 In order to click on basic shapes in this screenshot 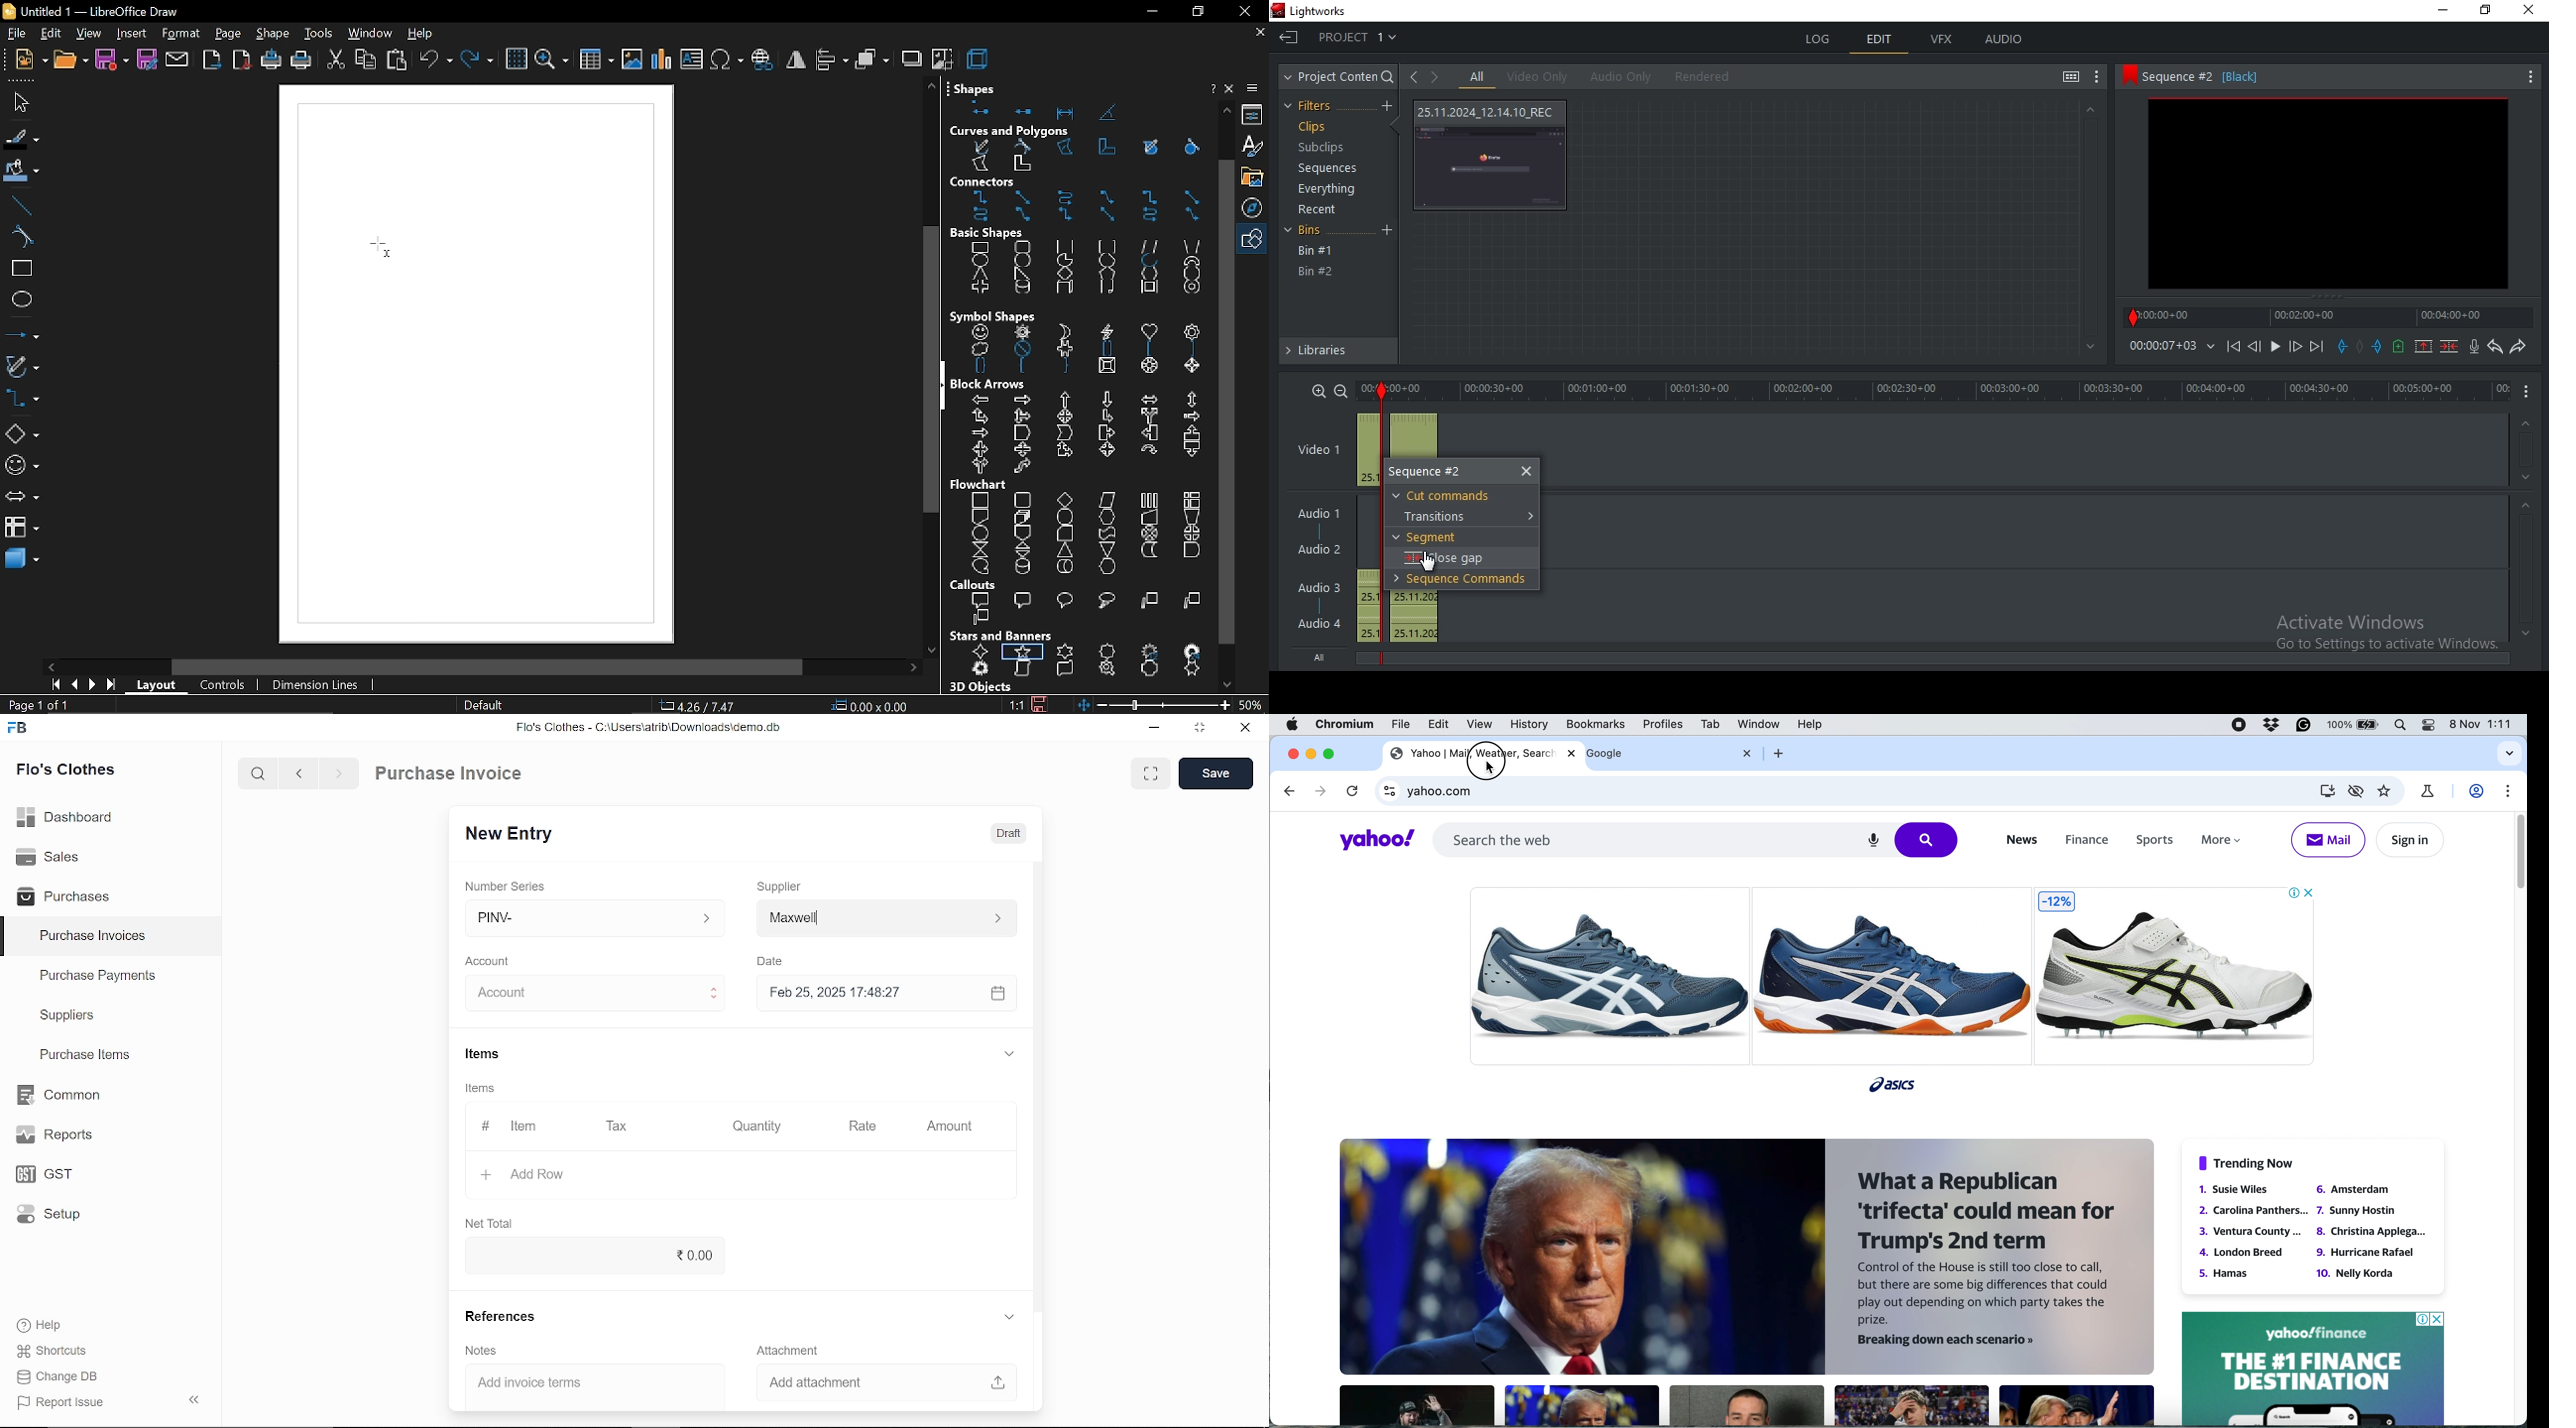, I will do `click(991, 234)`.